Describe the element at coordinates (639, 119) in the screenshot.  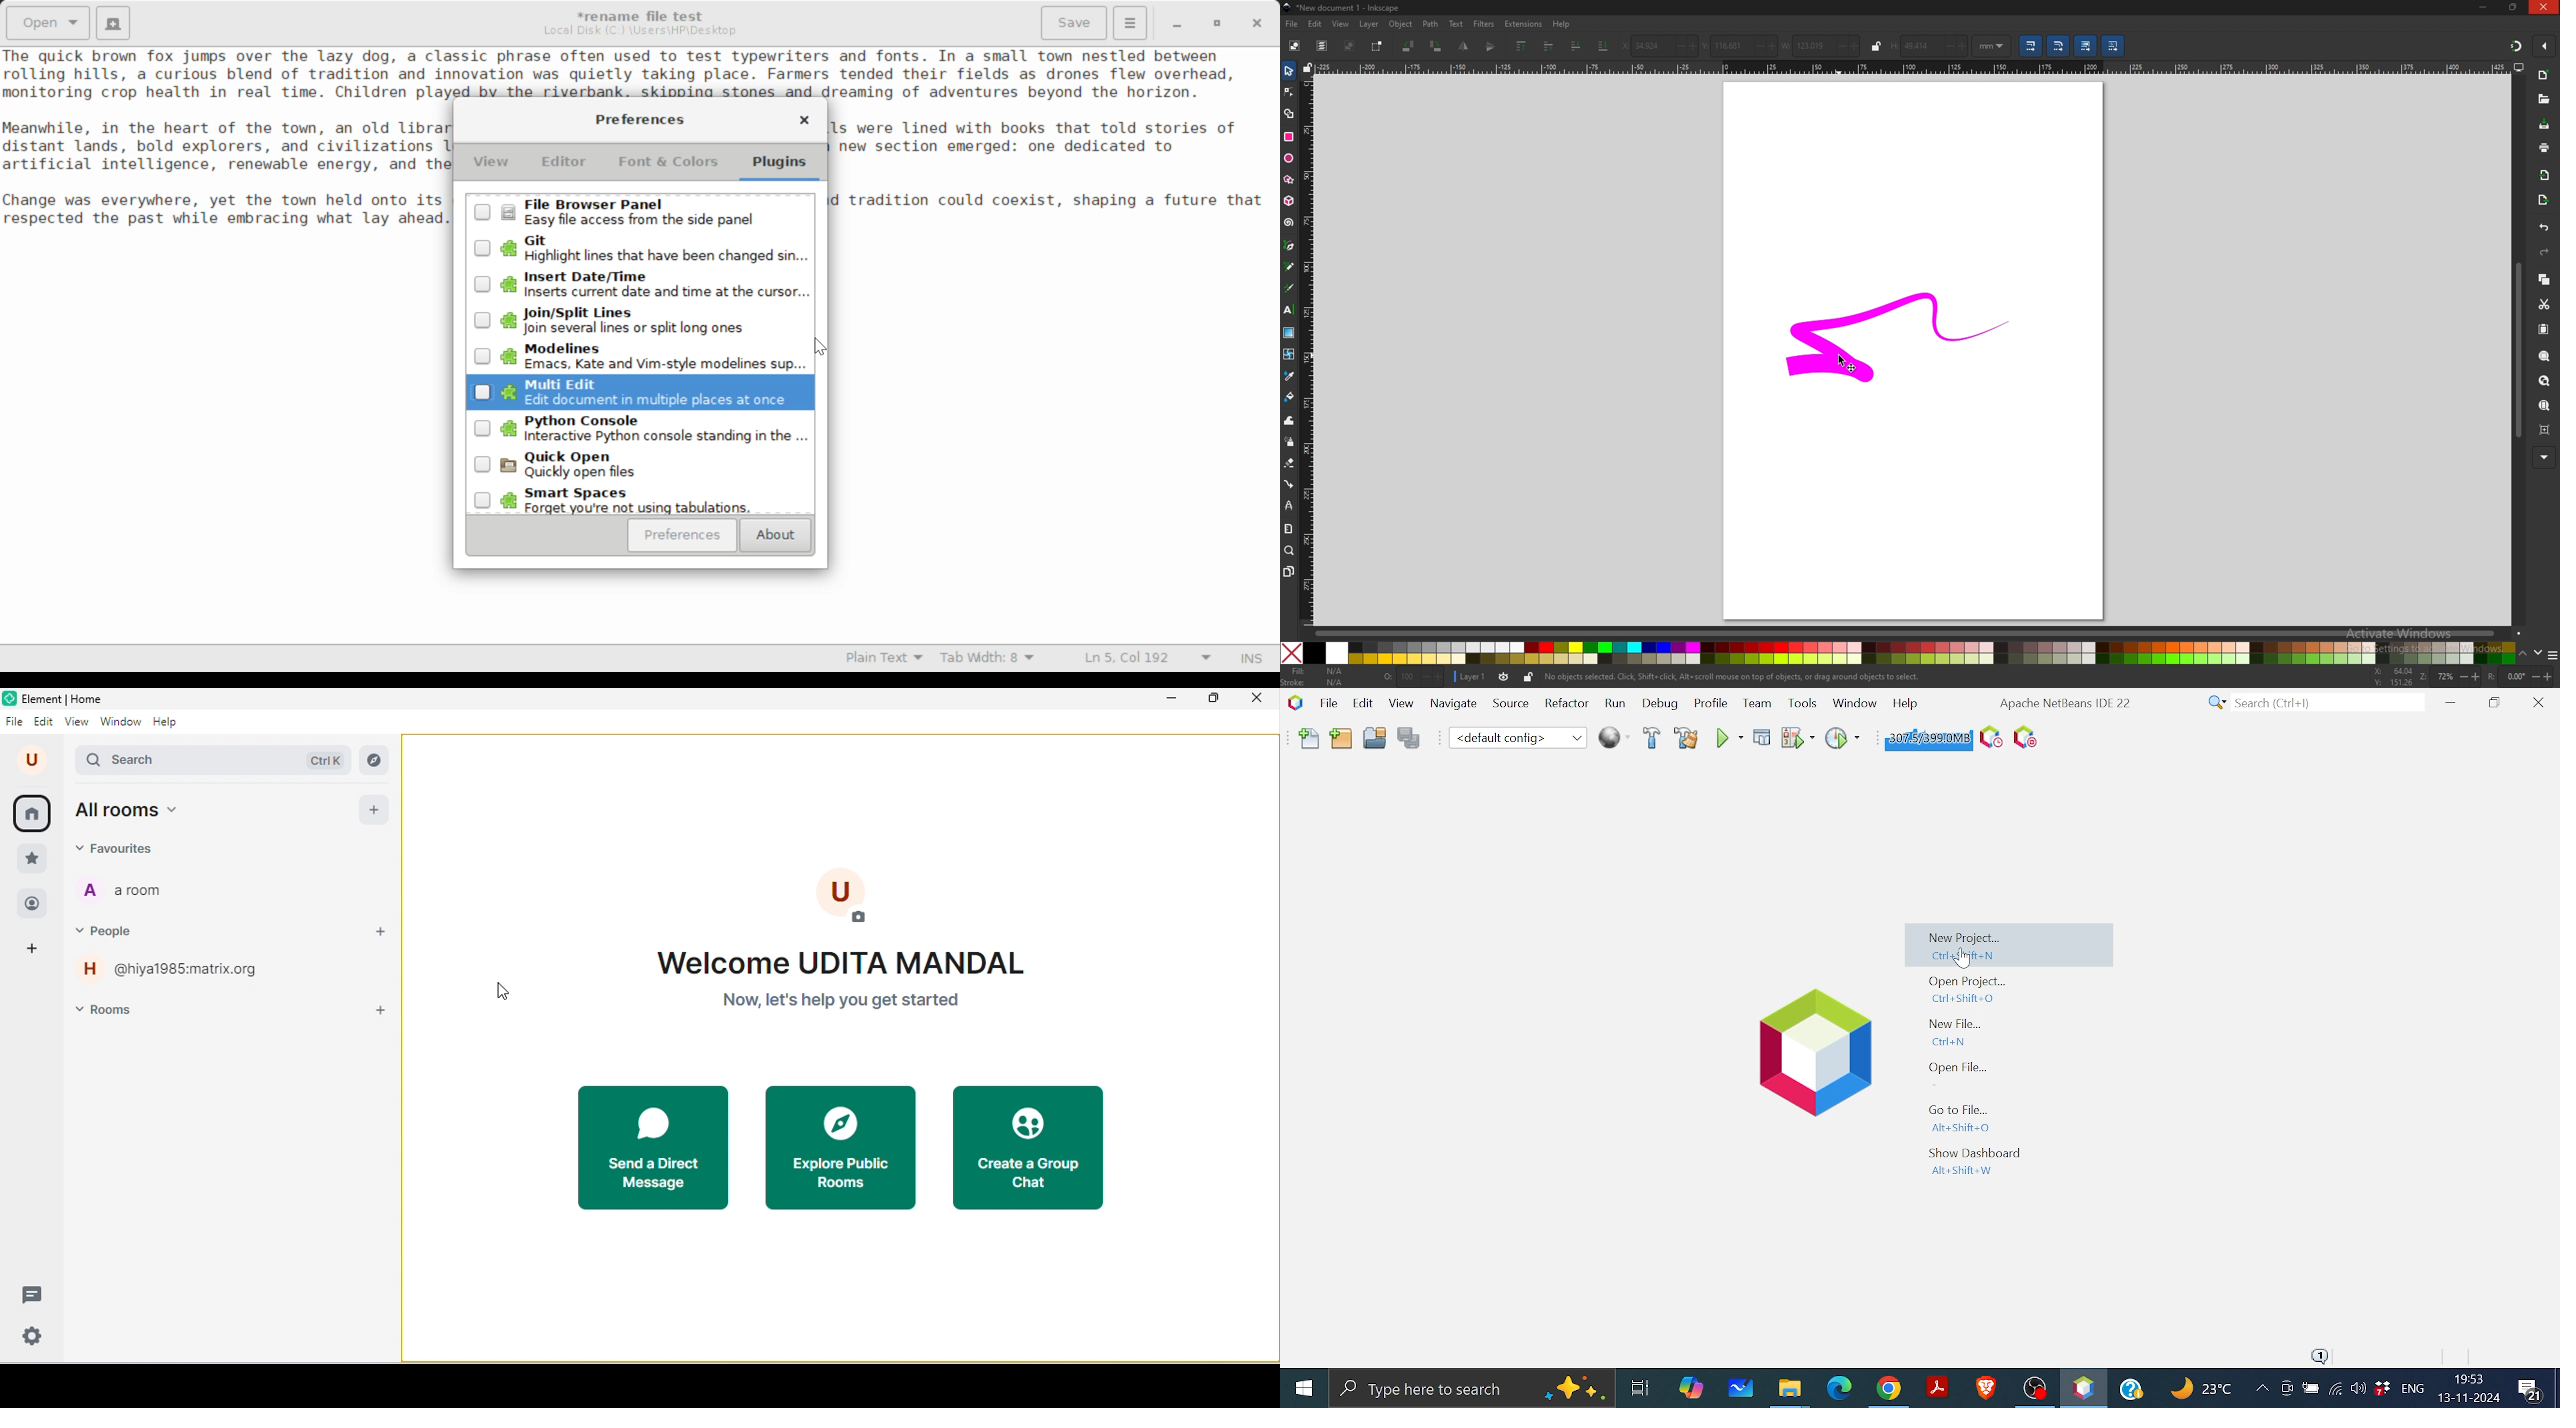
I see `Preferences Setting Window Heading` at that location.